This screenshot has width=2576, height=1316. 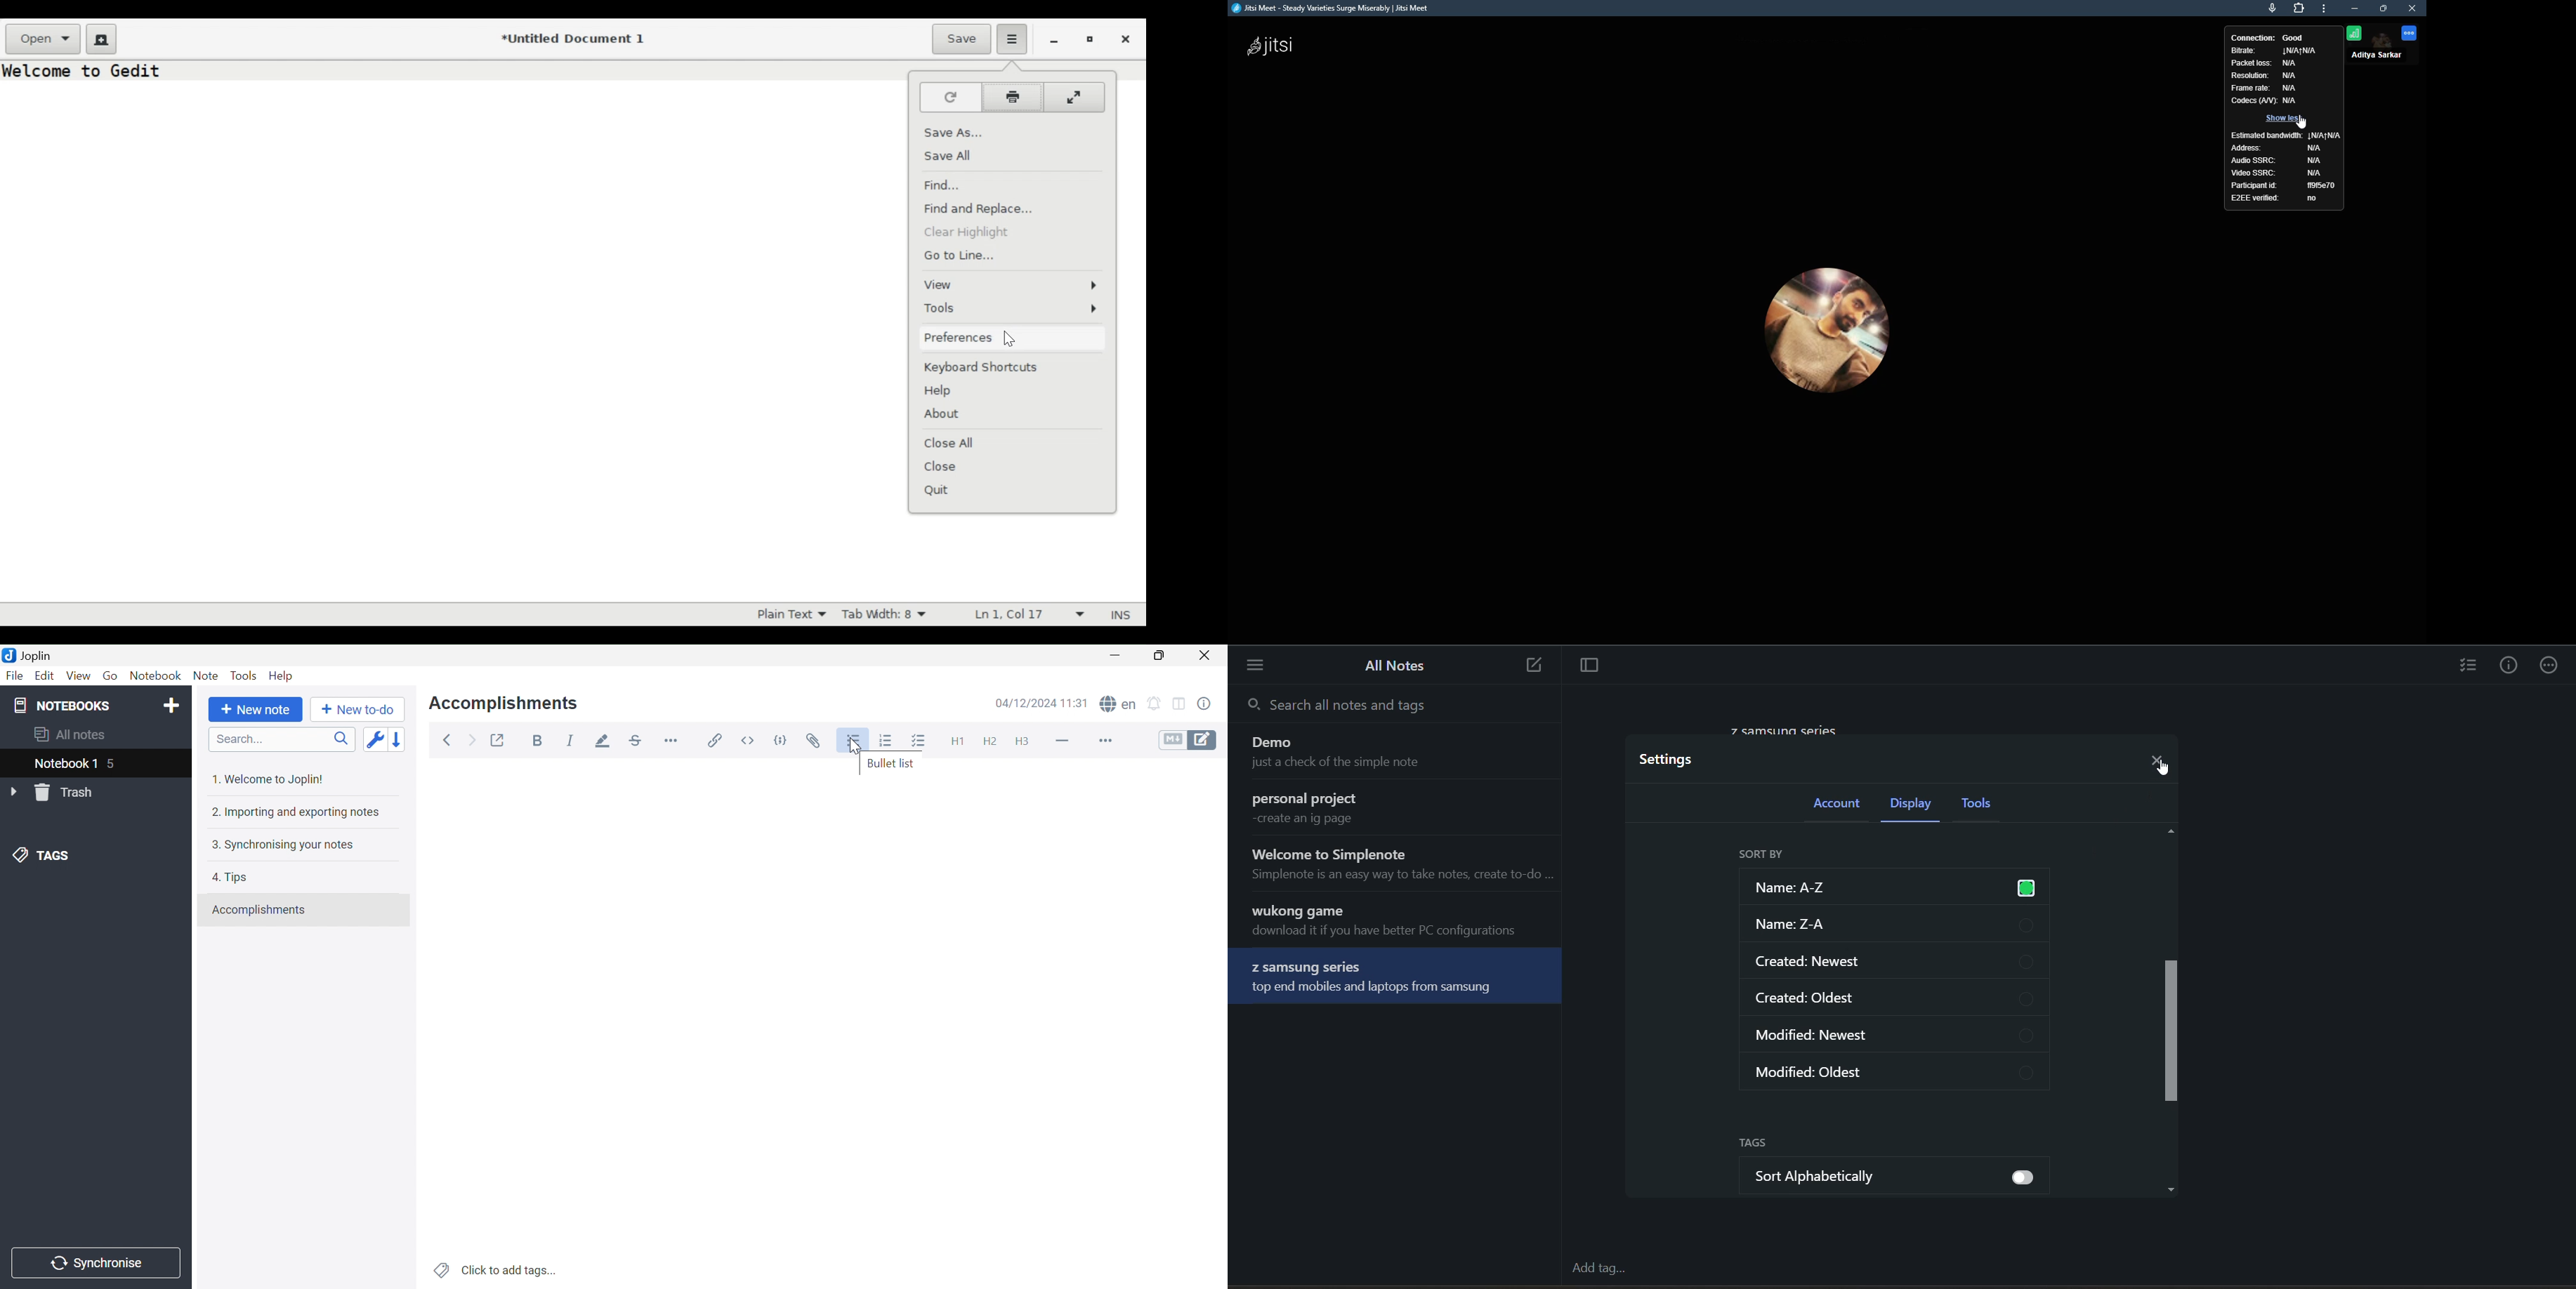 I want to click on Synchronise, so click(x=93, y=1263).